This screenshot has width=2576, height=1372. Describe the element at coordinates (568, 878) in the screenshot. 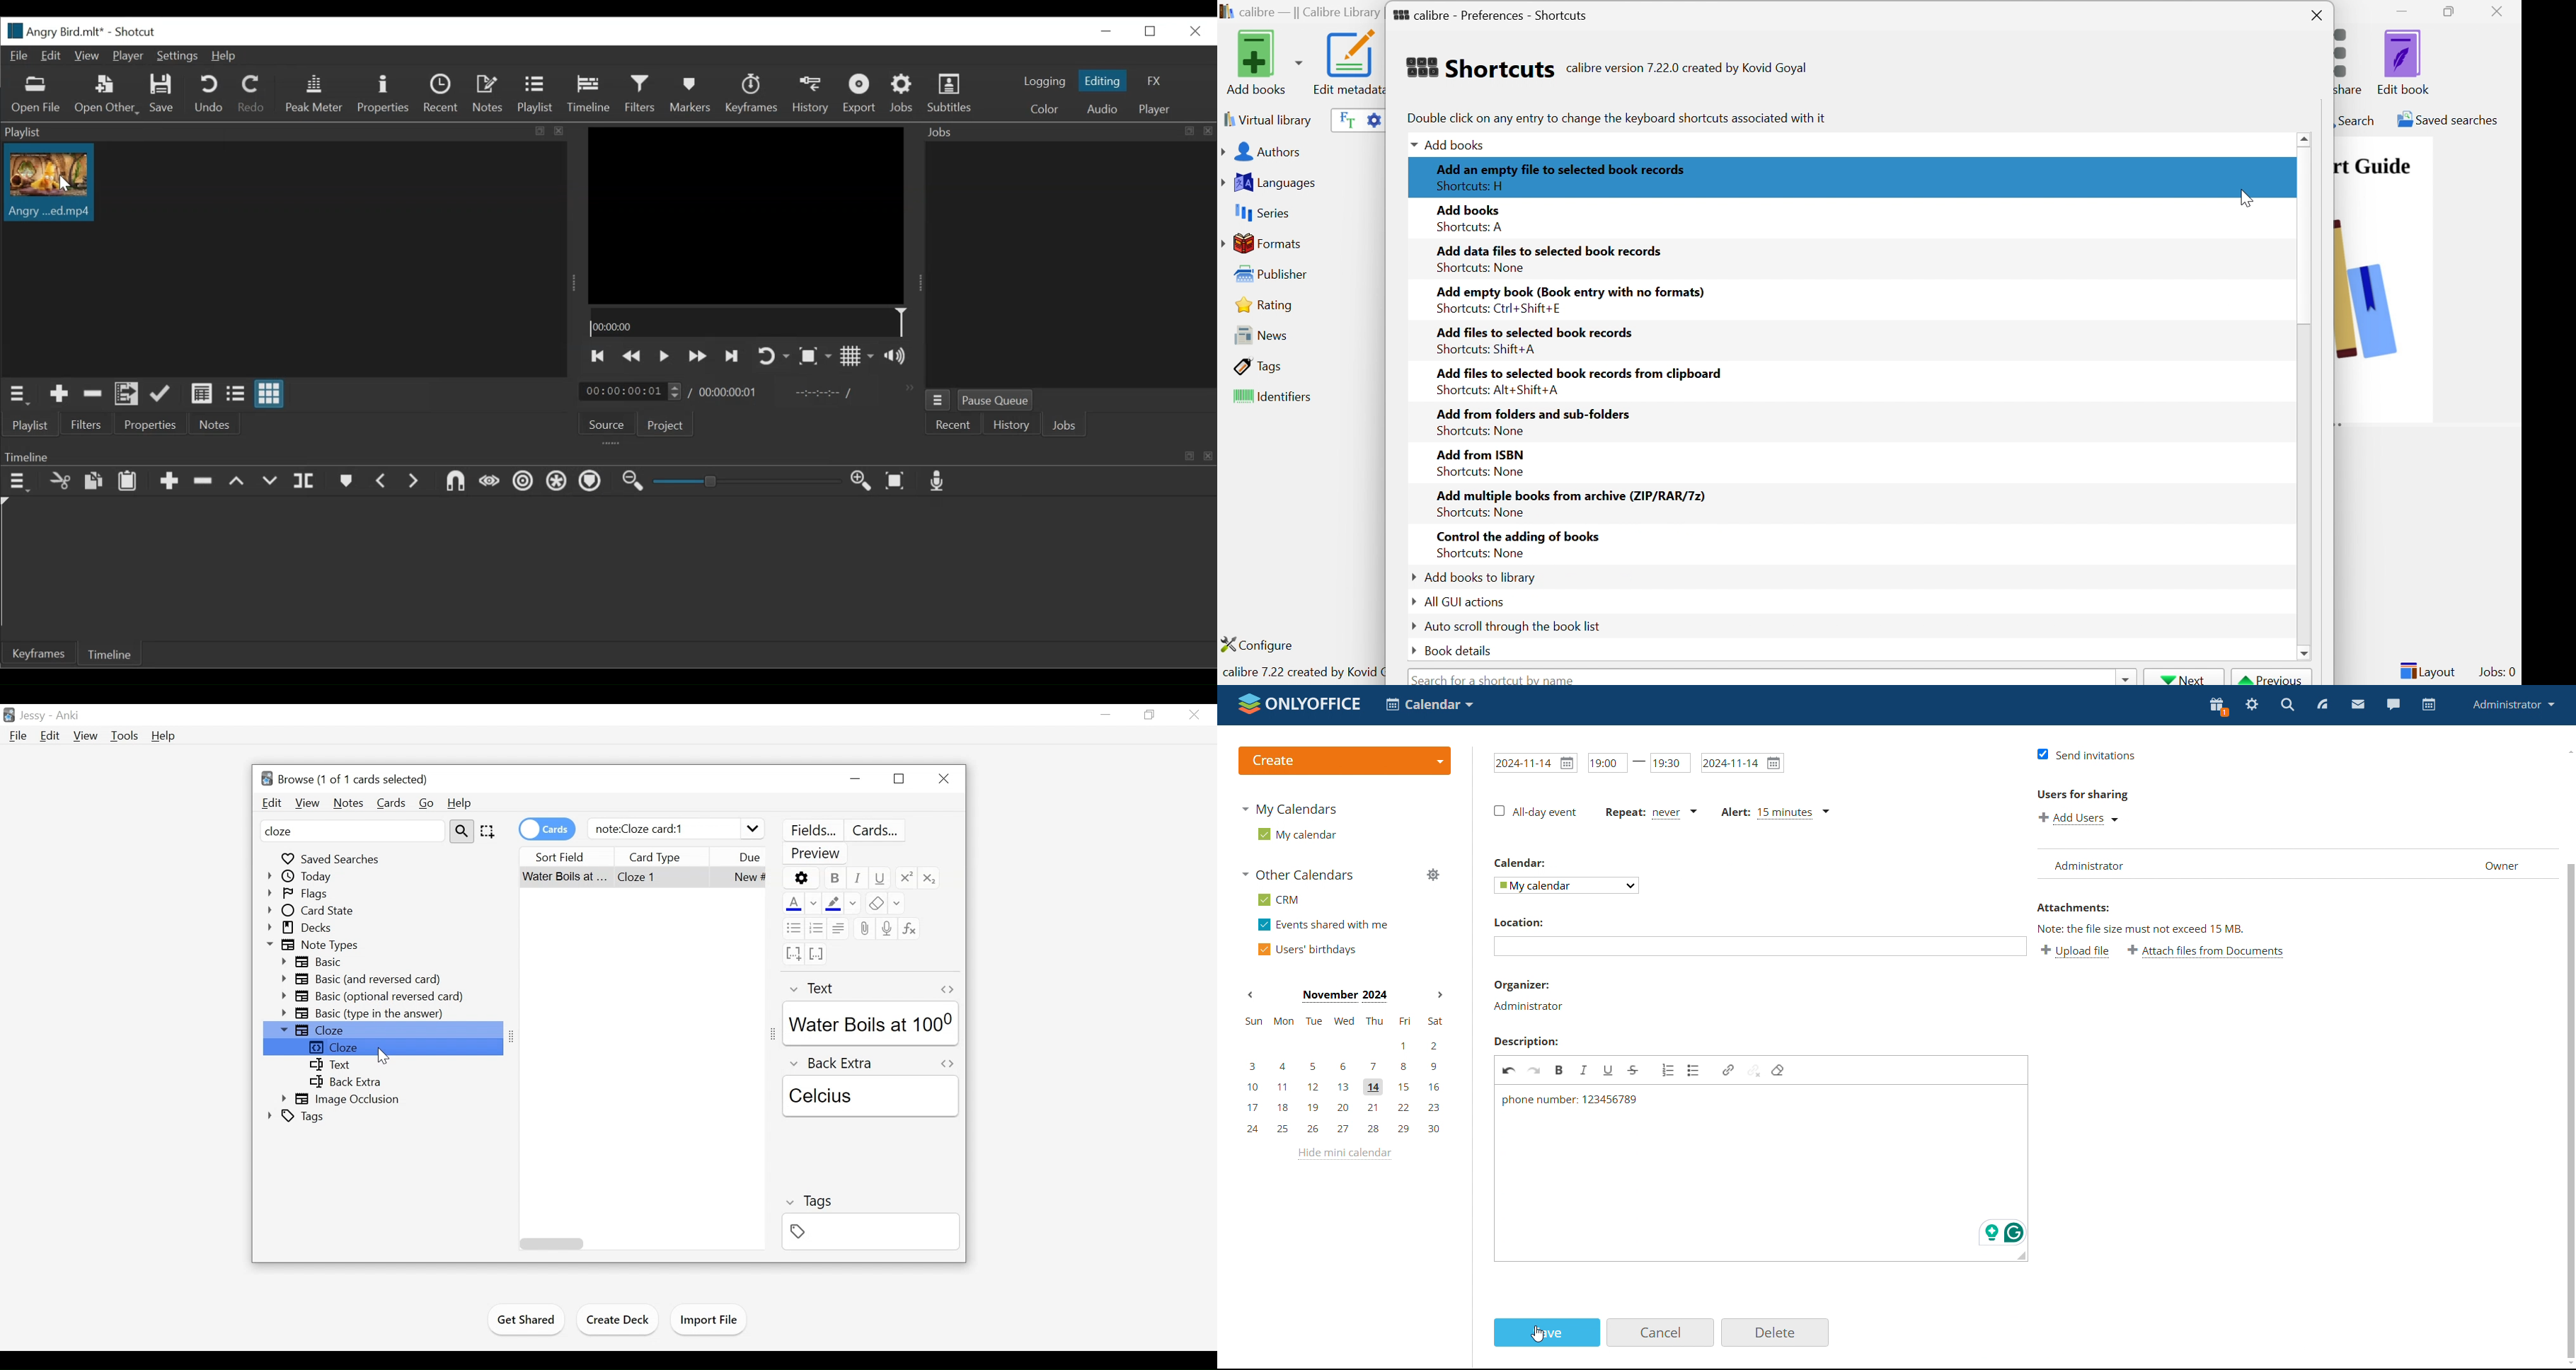

I see `Card` at that location.